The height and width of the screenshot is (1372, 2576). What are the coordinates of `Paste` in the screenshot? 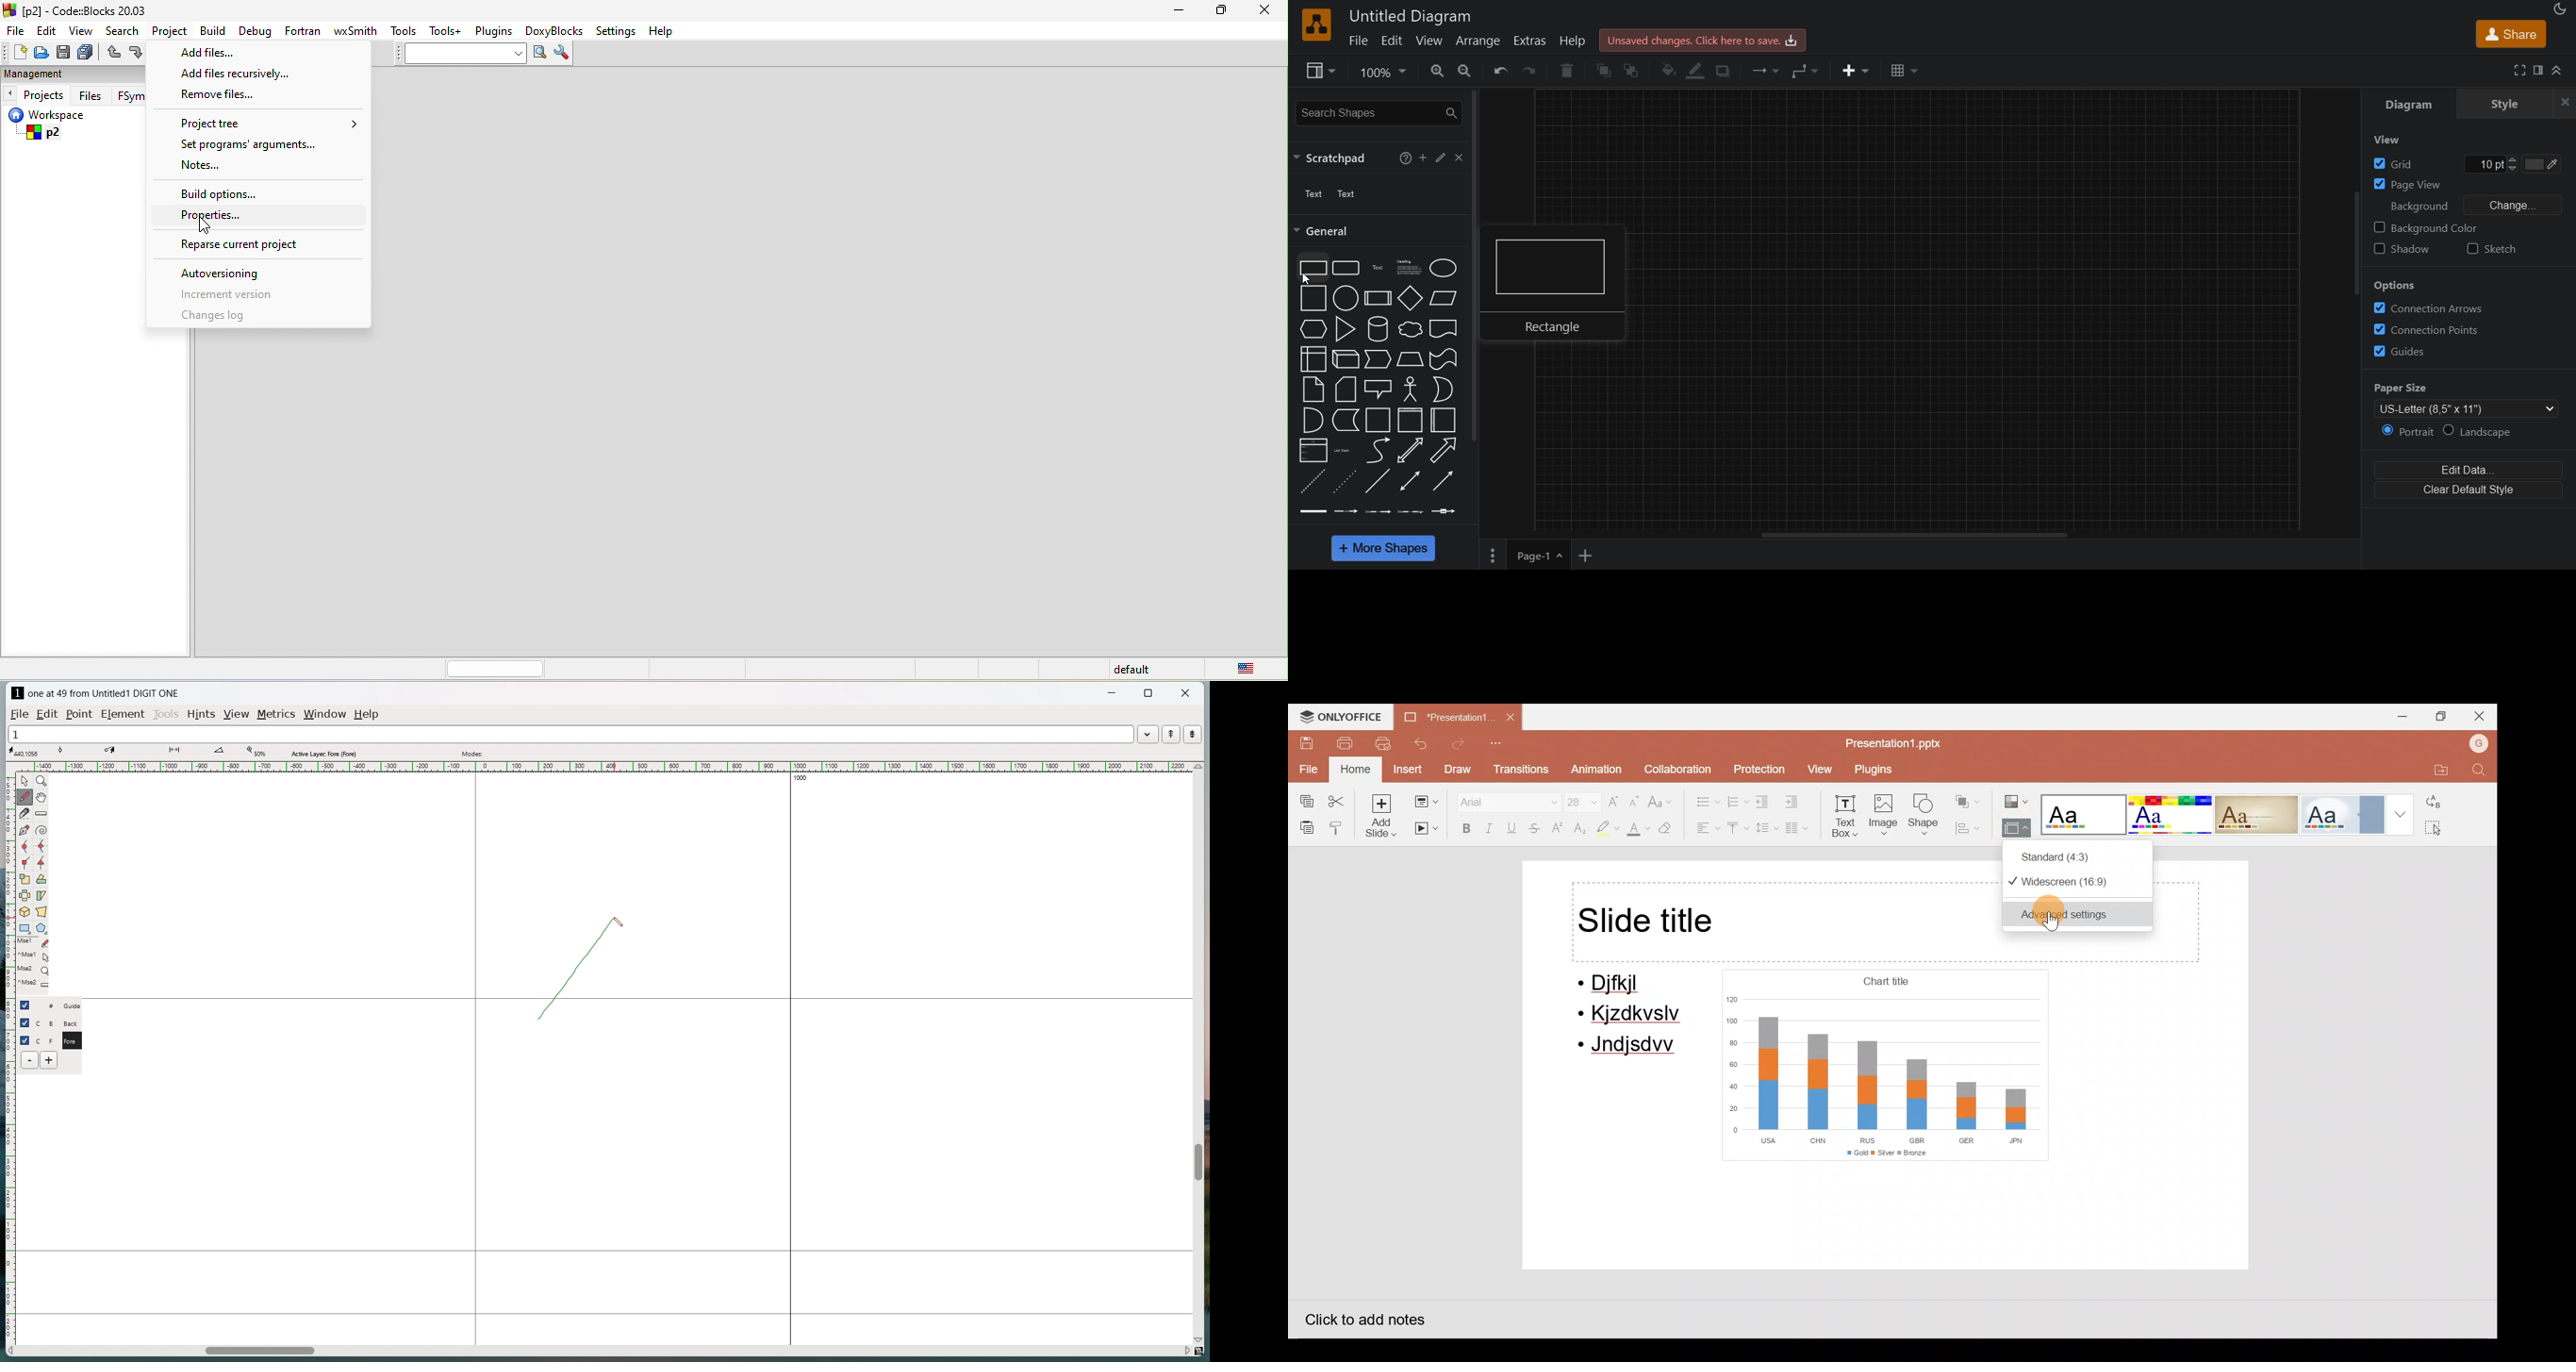 It's located at (1304, 827).